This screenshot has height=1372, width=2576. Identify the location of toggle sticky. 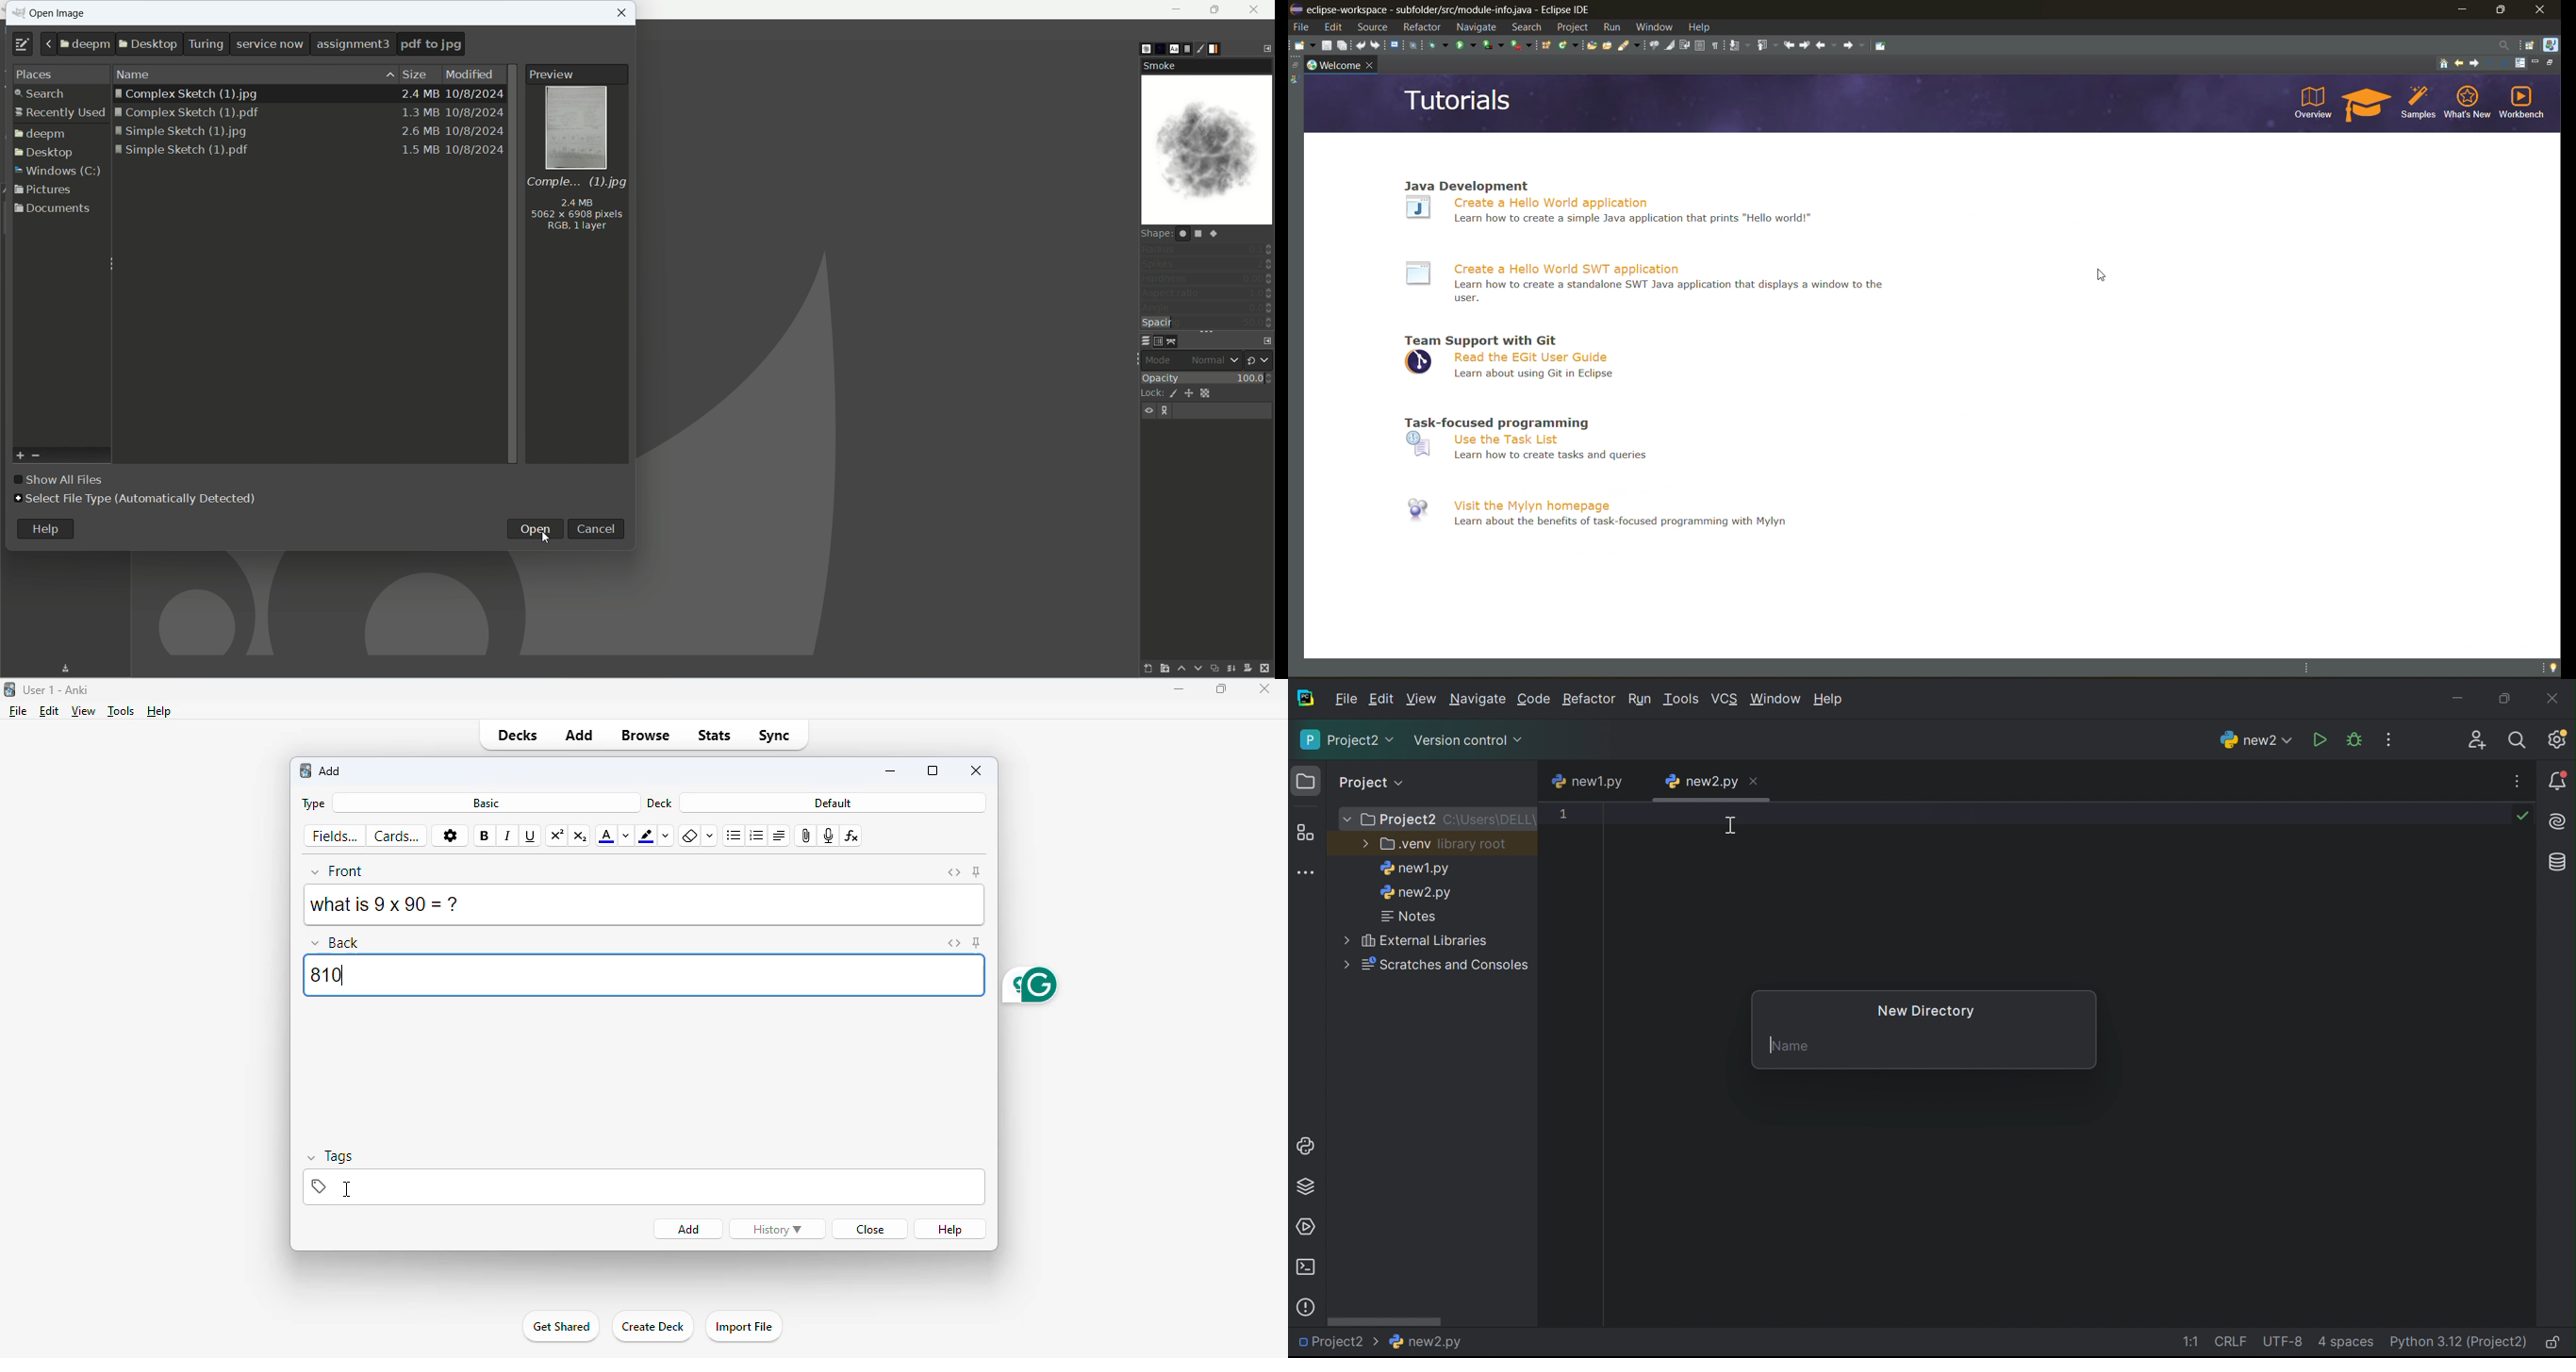
(977, 872).